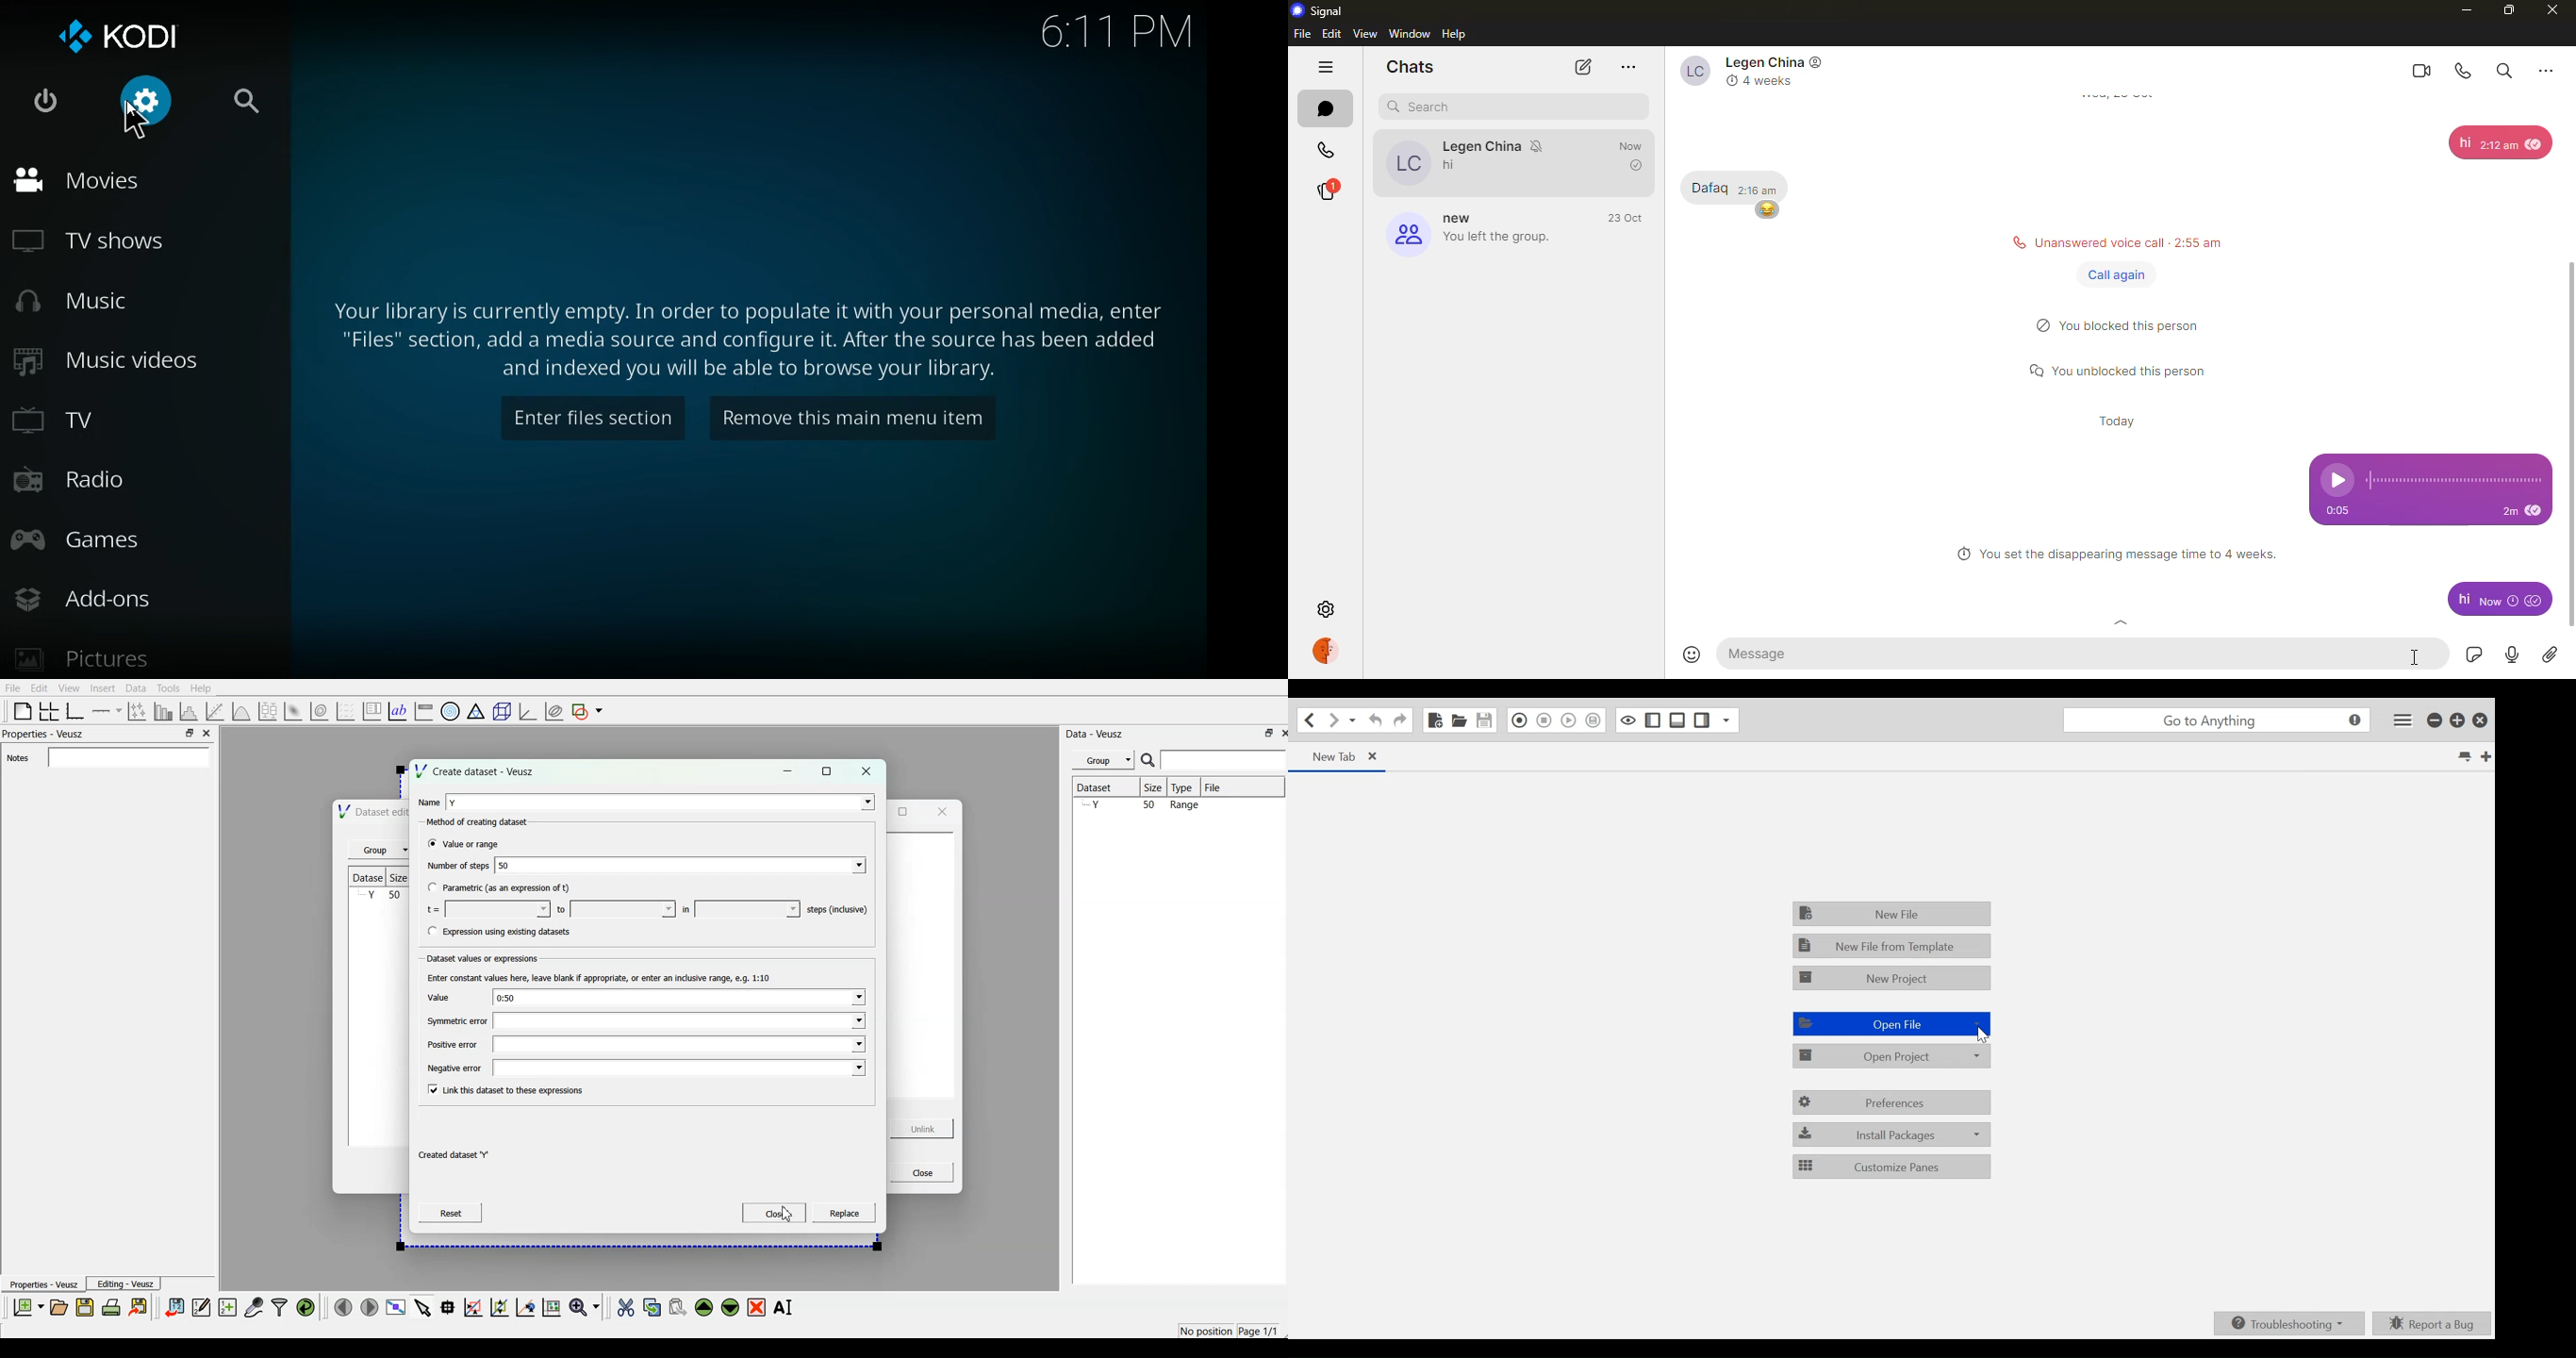  Describe the element at coordinates (2535, 600) in the screenshot. I see `sent` at that location.